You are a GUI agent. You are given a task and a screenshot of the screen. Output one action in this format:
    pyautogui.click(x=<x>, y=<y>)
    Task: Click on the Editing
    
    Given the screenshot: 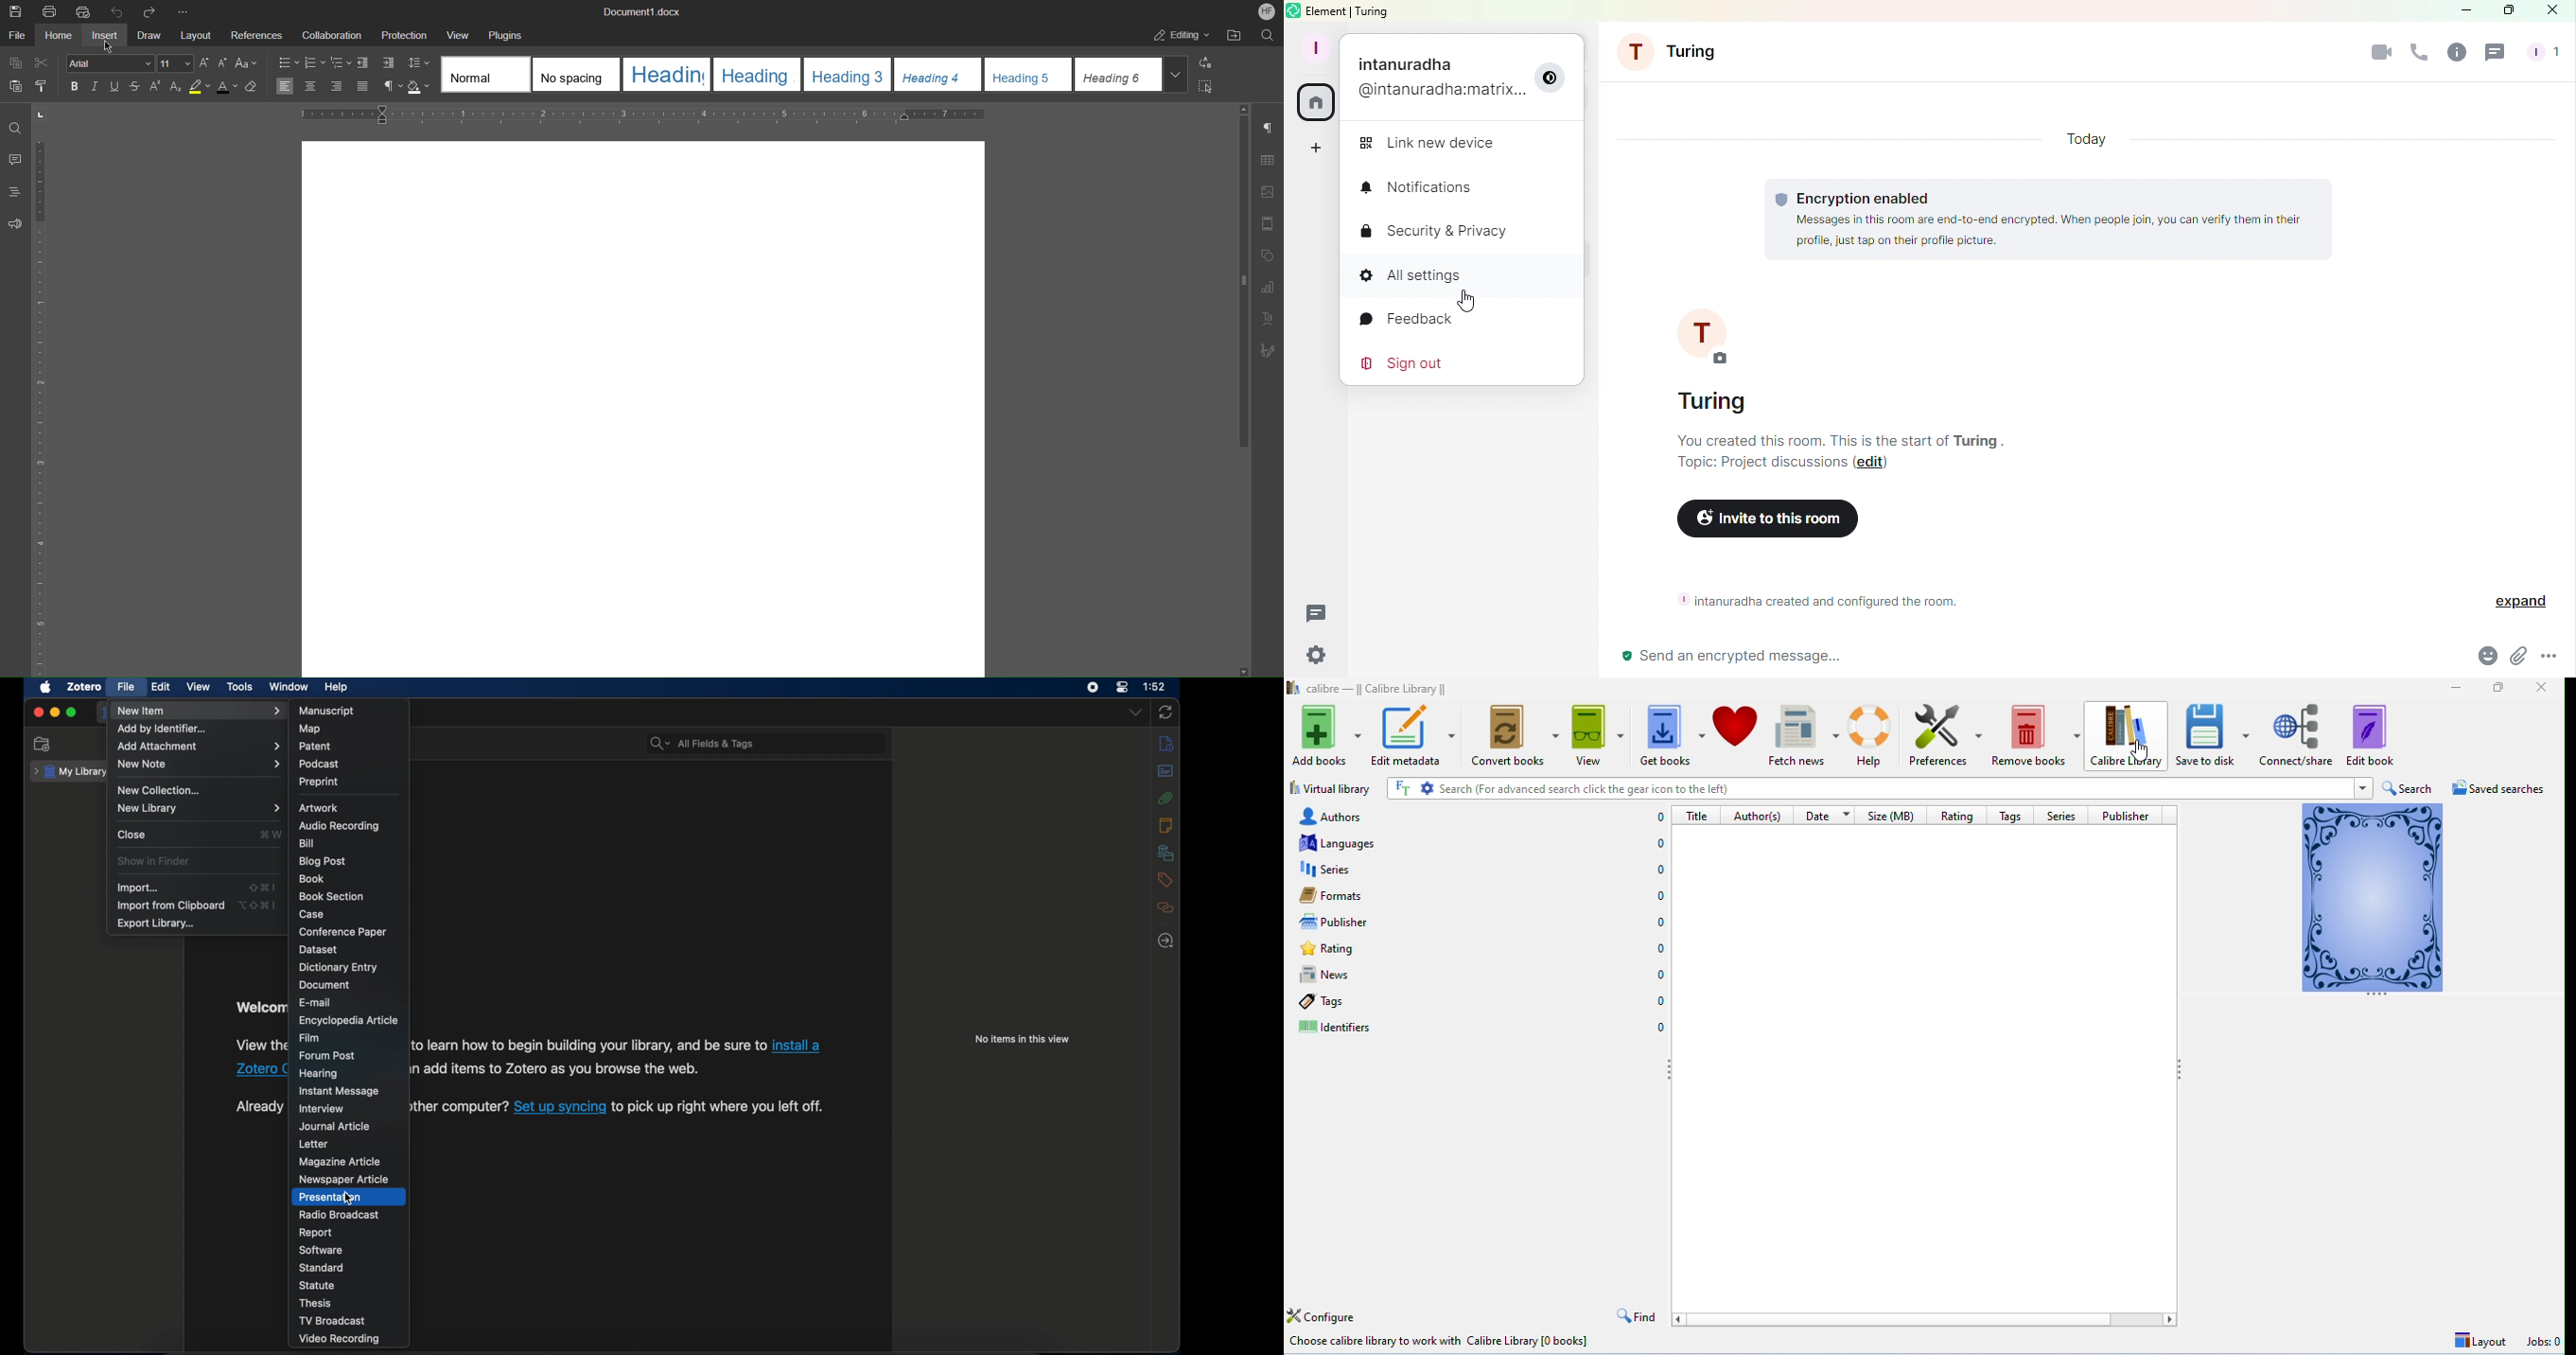 What is the action you would take?
    pyautogui.click(x=1183, y=35)
    